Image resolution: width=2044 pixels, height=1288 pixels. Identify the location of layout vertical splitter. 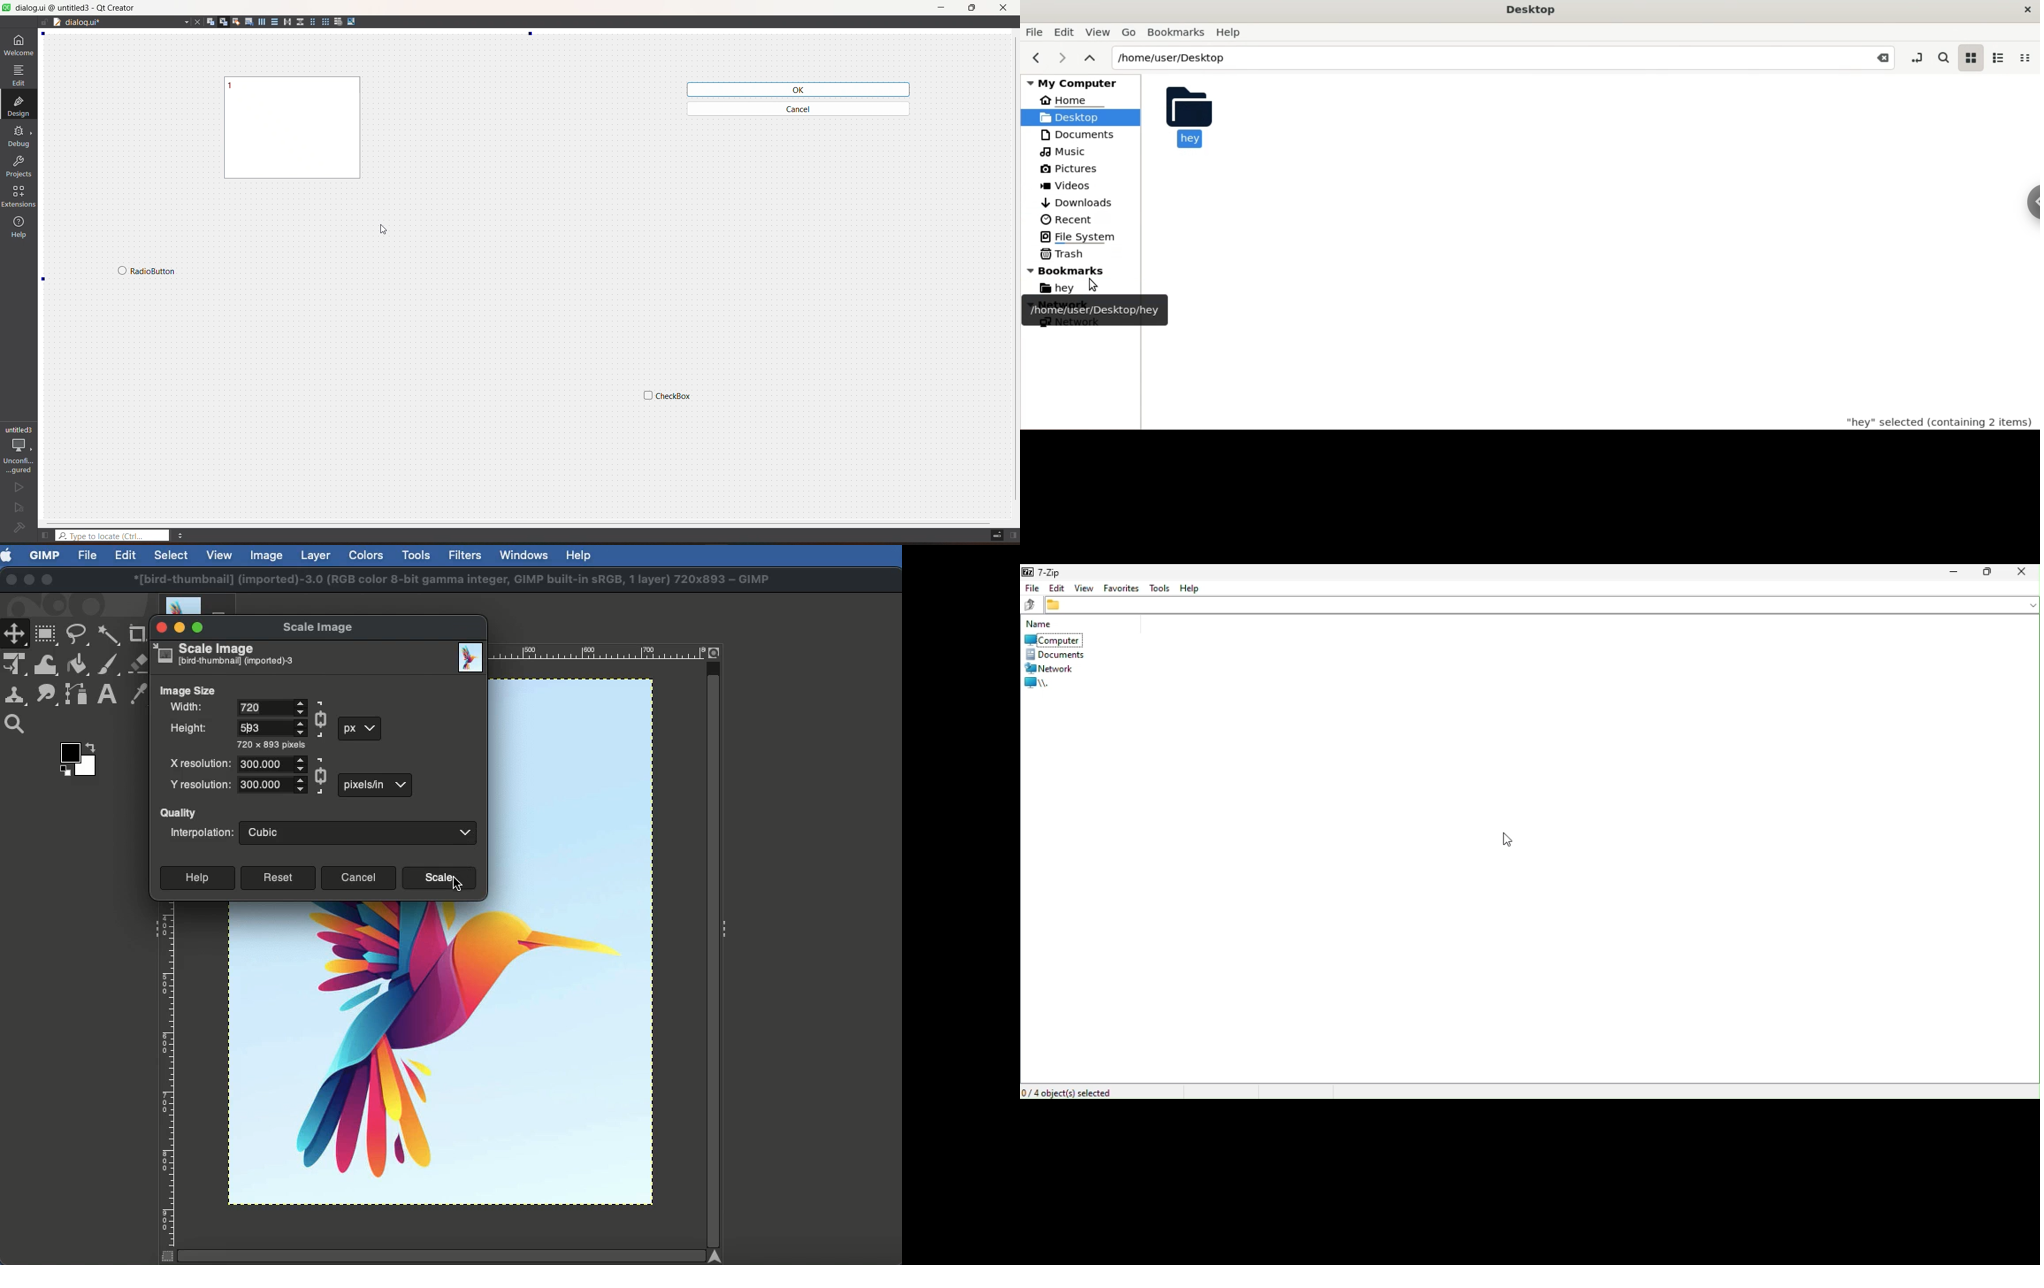
(299, 22).